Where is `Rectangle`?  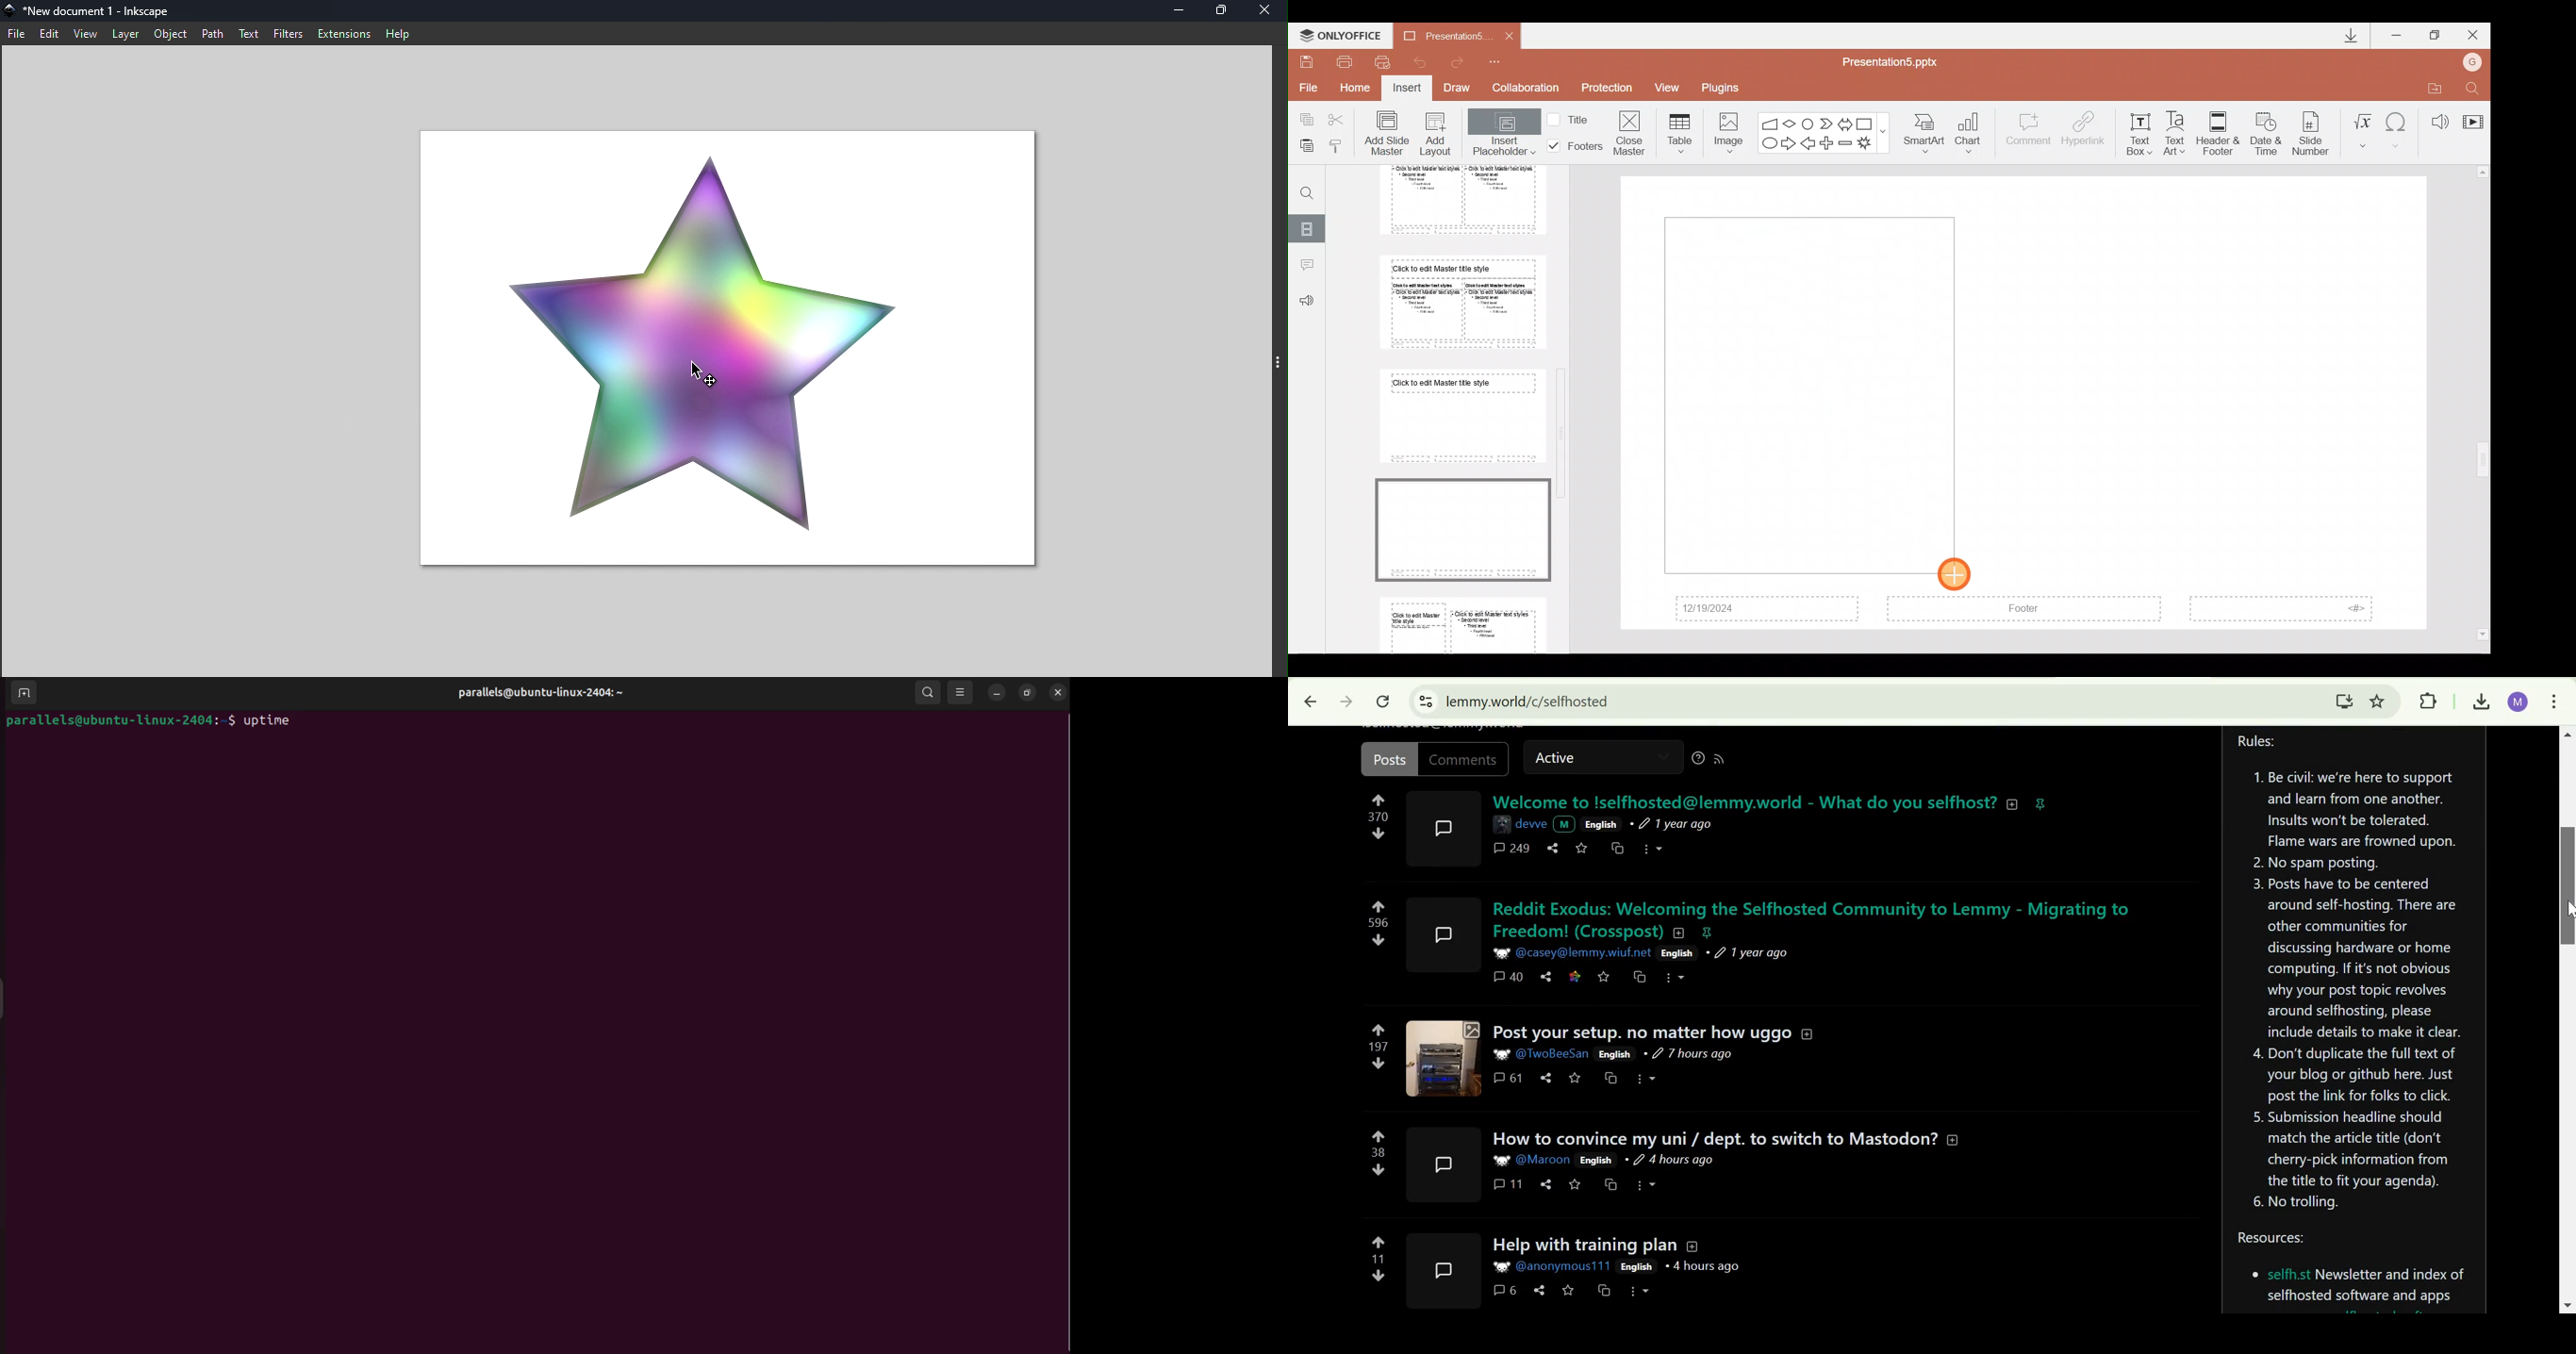 Rectangle is located at coordinates (1866, 122).